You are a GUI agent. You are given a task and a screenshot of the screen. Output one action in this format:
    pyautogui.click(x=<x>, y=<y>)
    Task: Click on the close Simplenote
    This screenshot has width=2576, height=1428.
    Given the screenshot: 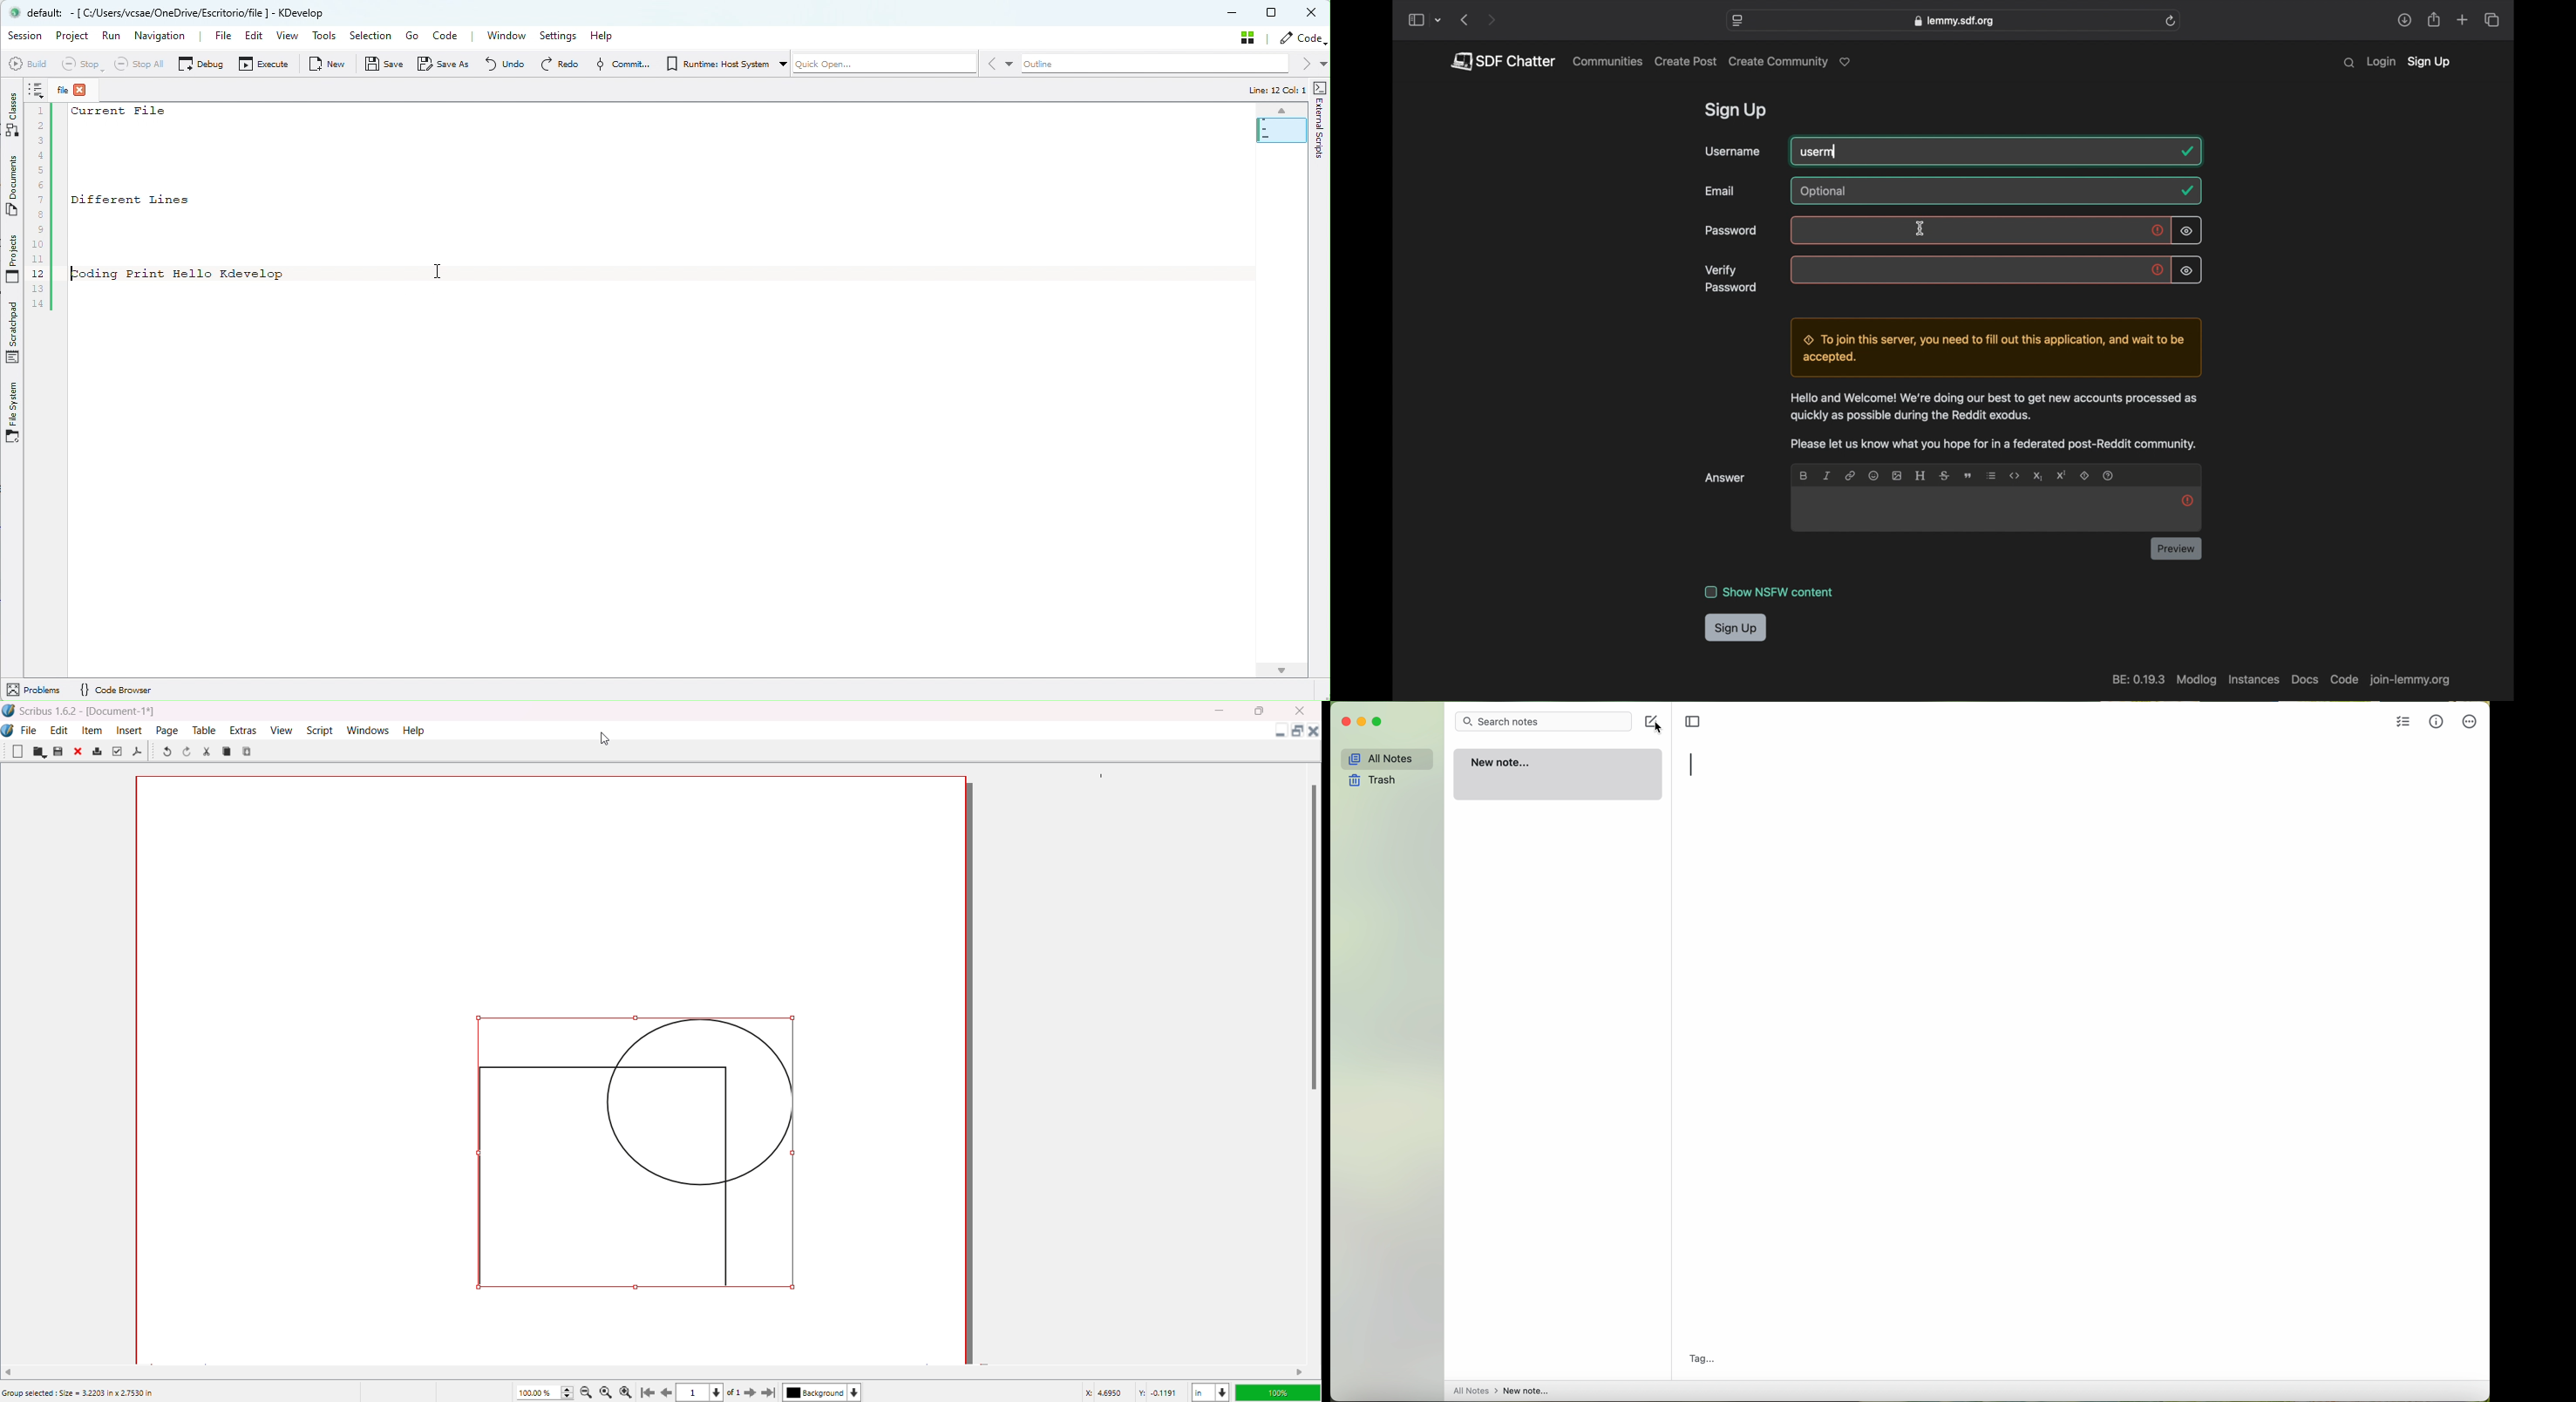 What is the action you would take?
    pyautogui.click(x=1345, y=721)
    